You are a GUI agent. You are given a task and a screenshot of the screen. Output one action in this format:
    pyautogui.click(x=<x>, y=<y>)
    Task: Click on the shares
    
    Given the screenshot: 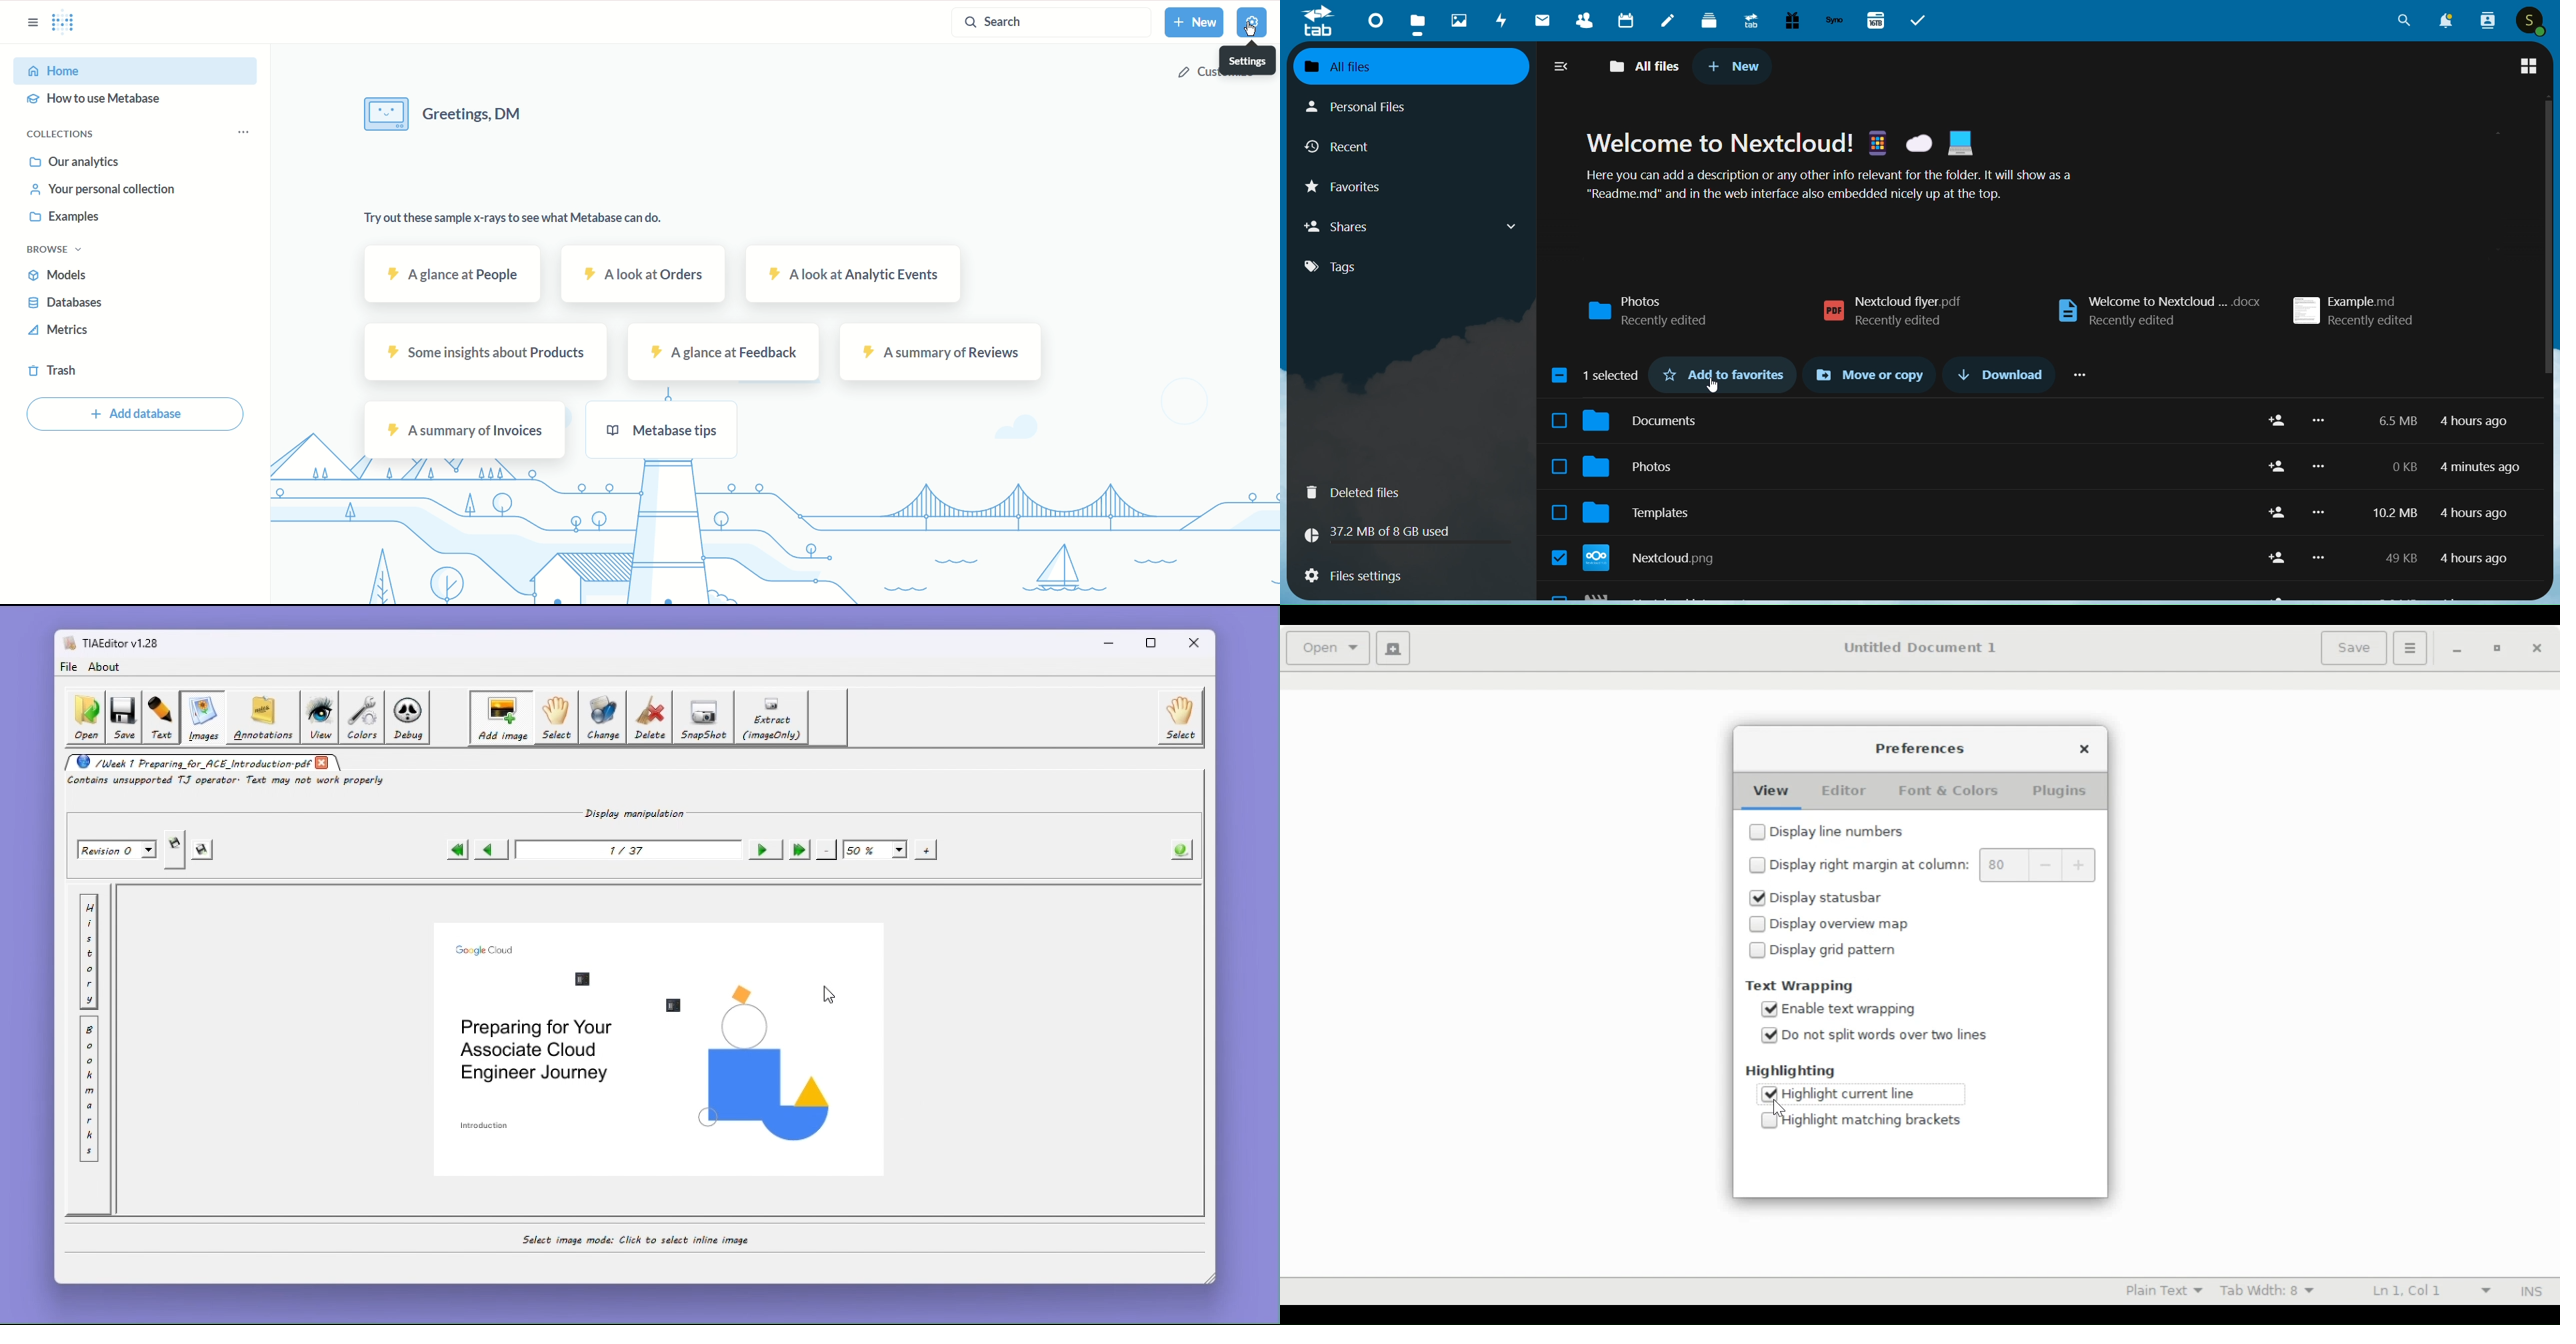 What is the action you would take?
    pyautogui.click(x=1415, y=227)
    